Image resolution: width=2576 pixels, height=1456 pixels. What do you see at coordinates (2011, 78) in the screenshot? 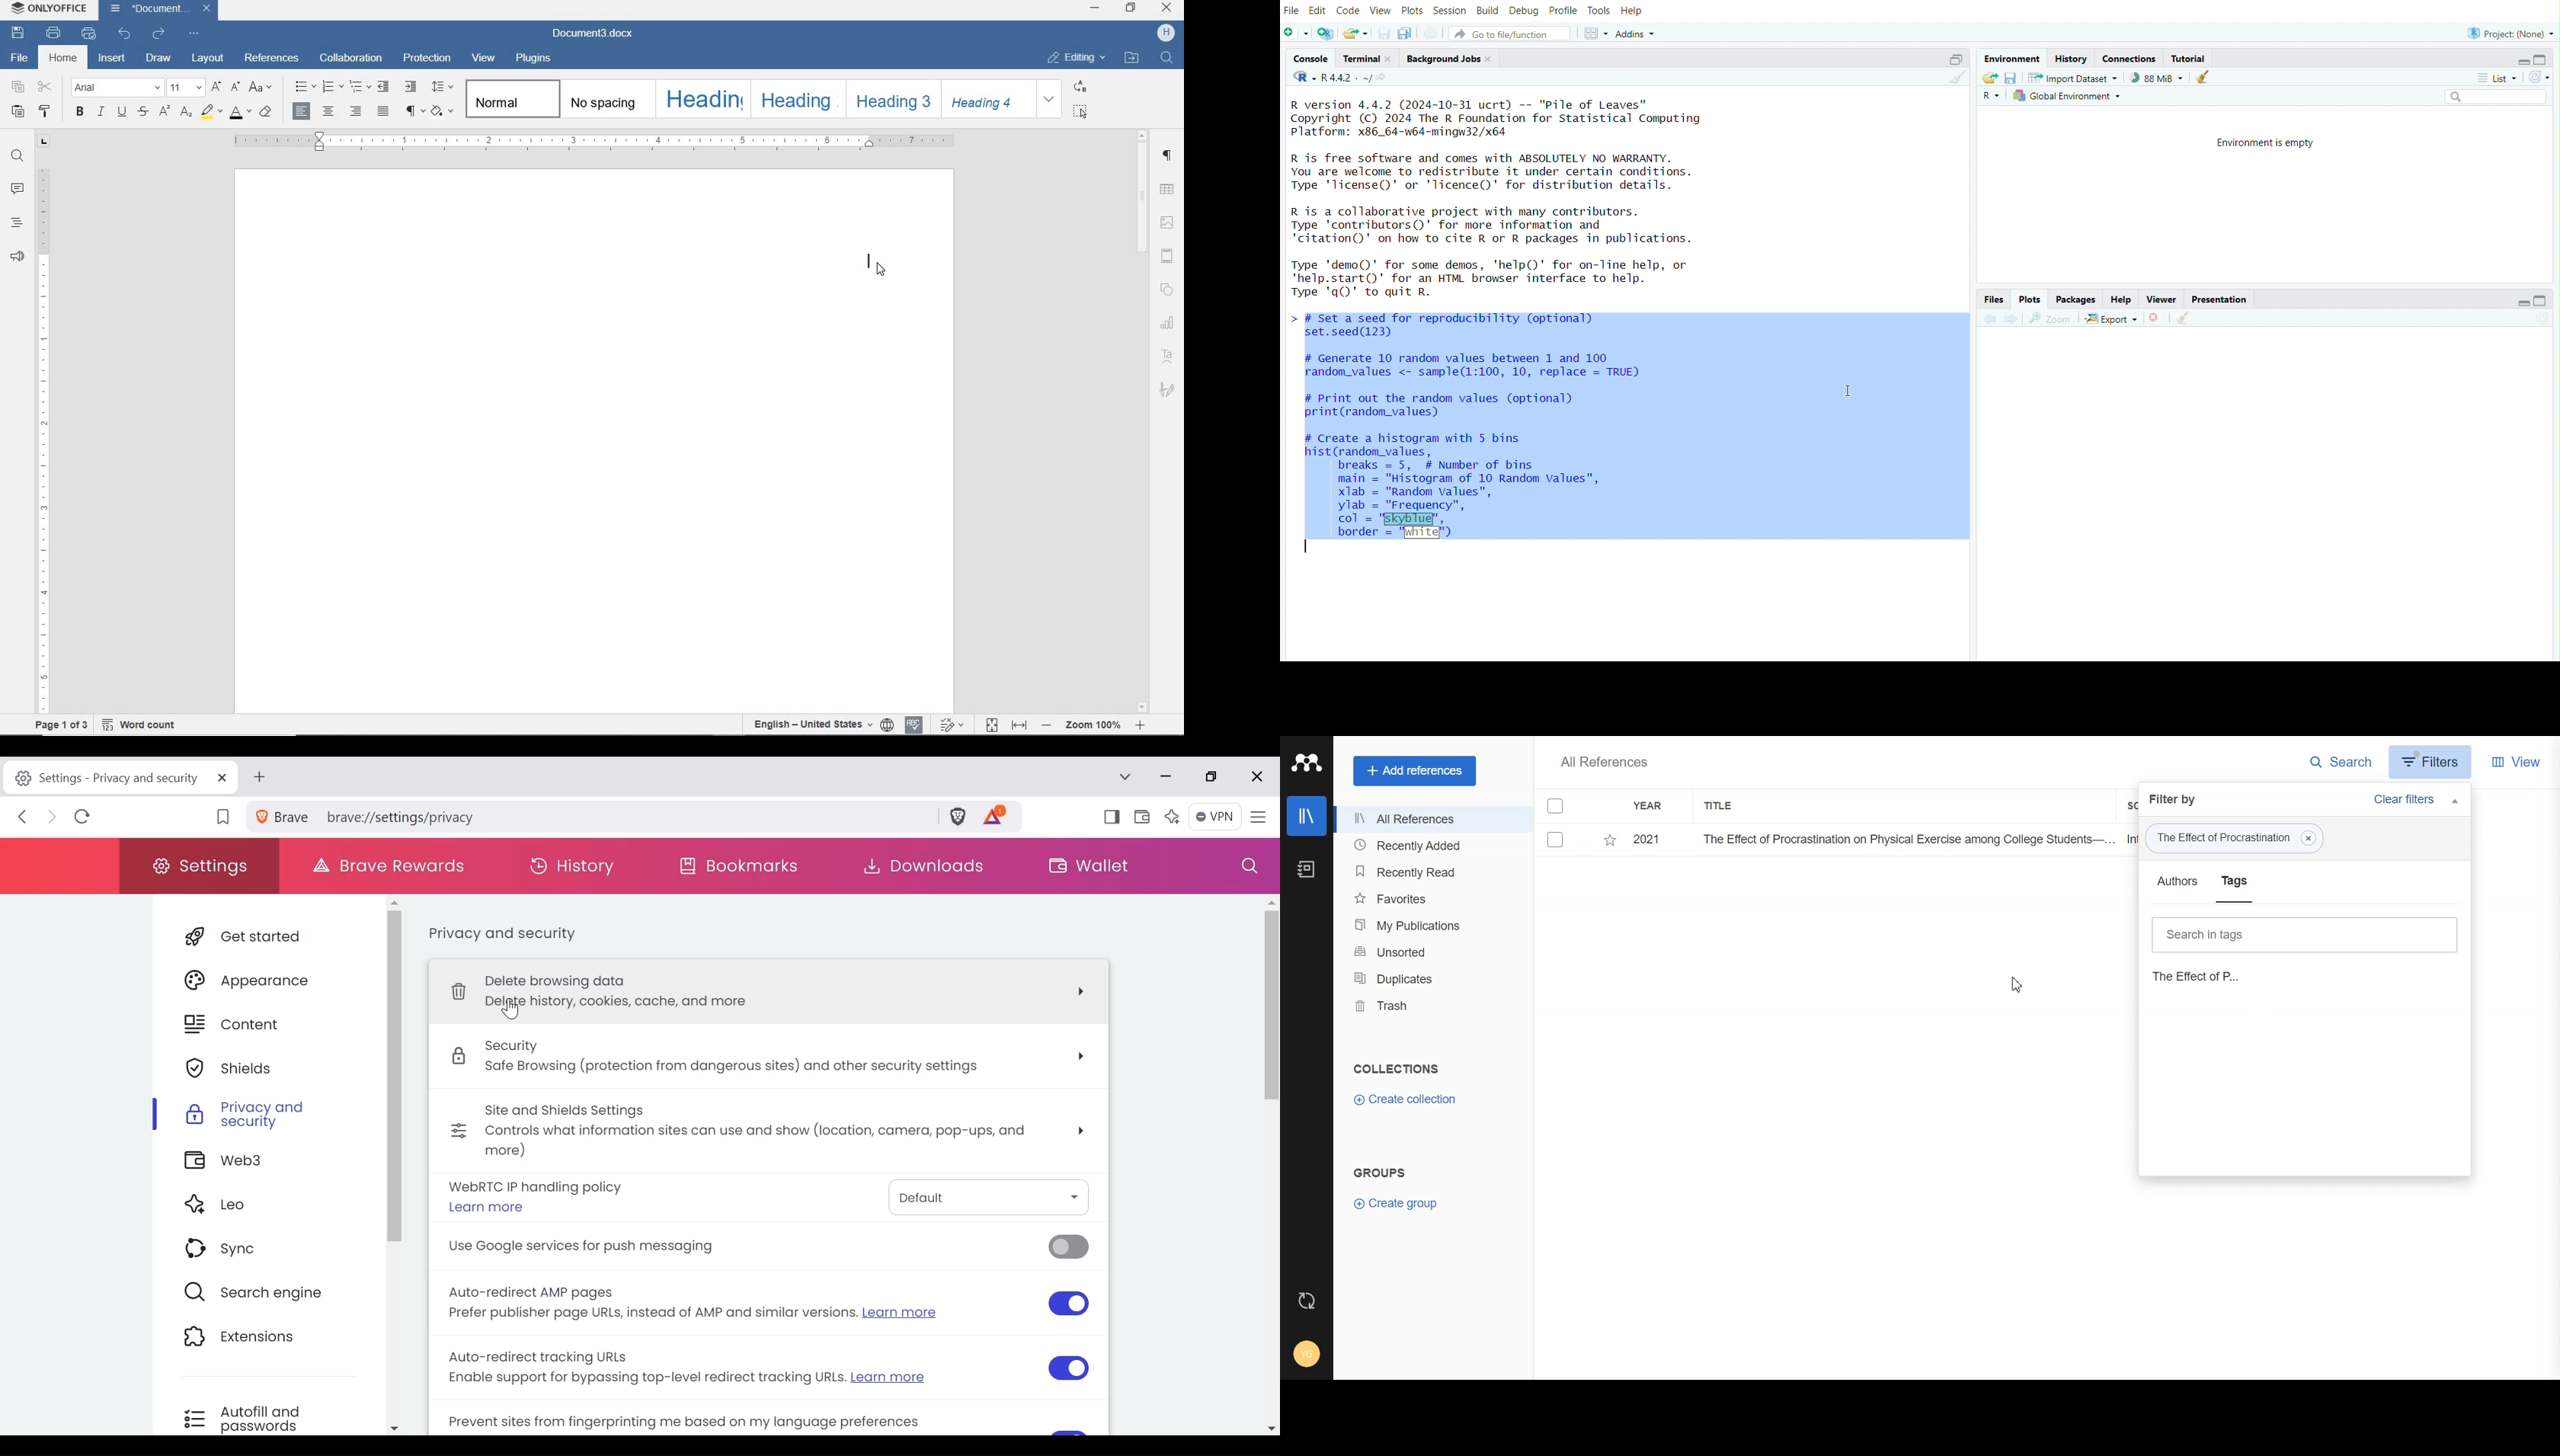
I see `save workspace as` at bounding box center [2011, 78].